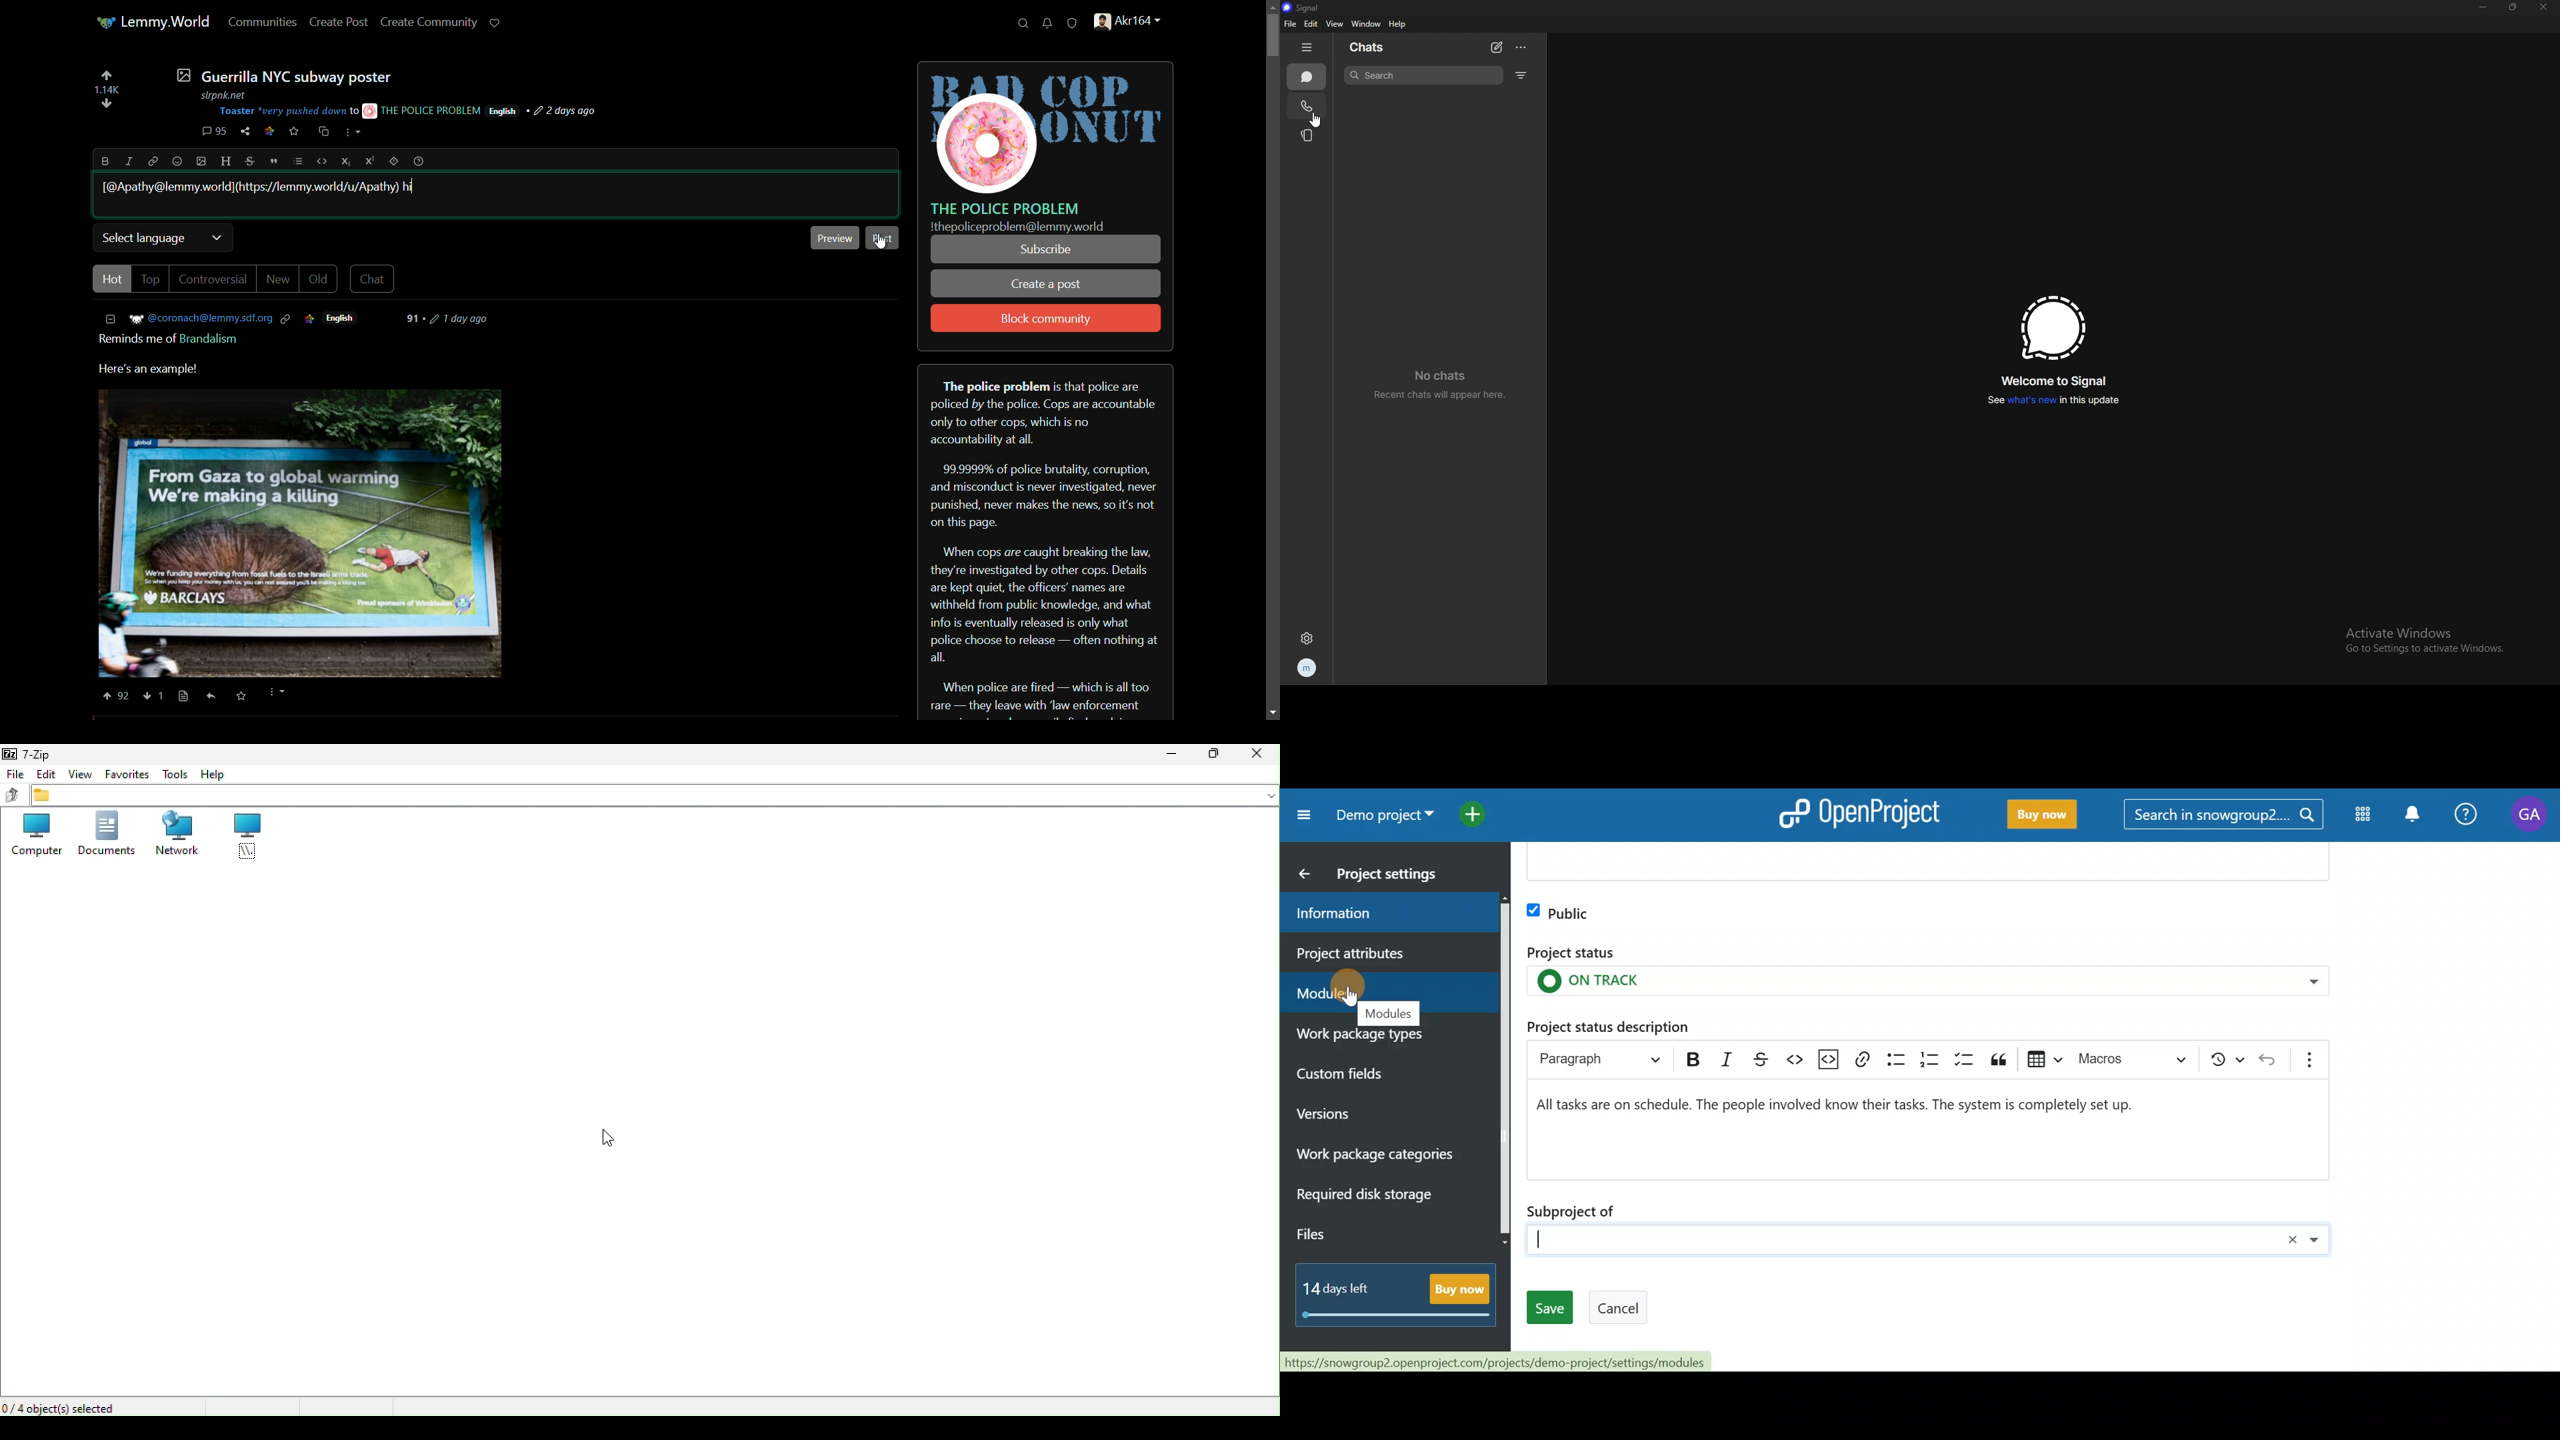  Describe the element at coordinates (567, 111) in the screenshot. I see `post-time` at that location.